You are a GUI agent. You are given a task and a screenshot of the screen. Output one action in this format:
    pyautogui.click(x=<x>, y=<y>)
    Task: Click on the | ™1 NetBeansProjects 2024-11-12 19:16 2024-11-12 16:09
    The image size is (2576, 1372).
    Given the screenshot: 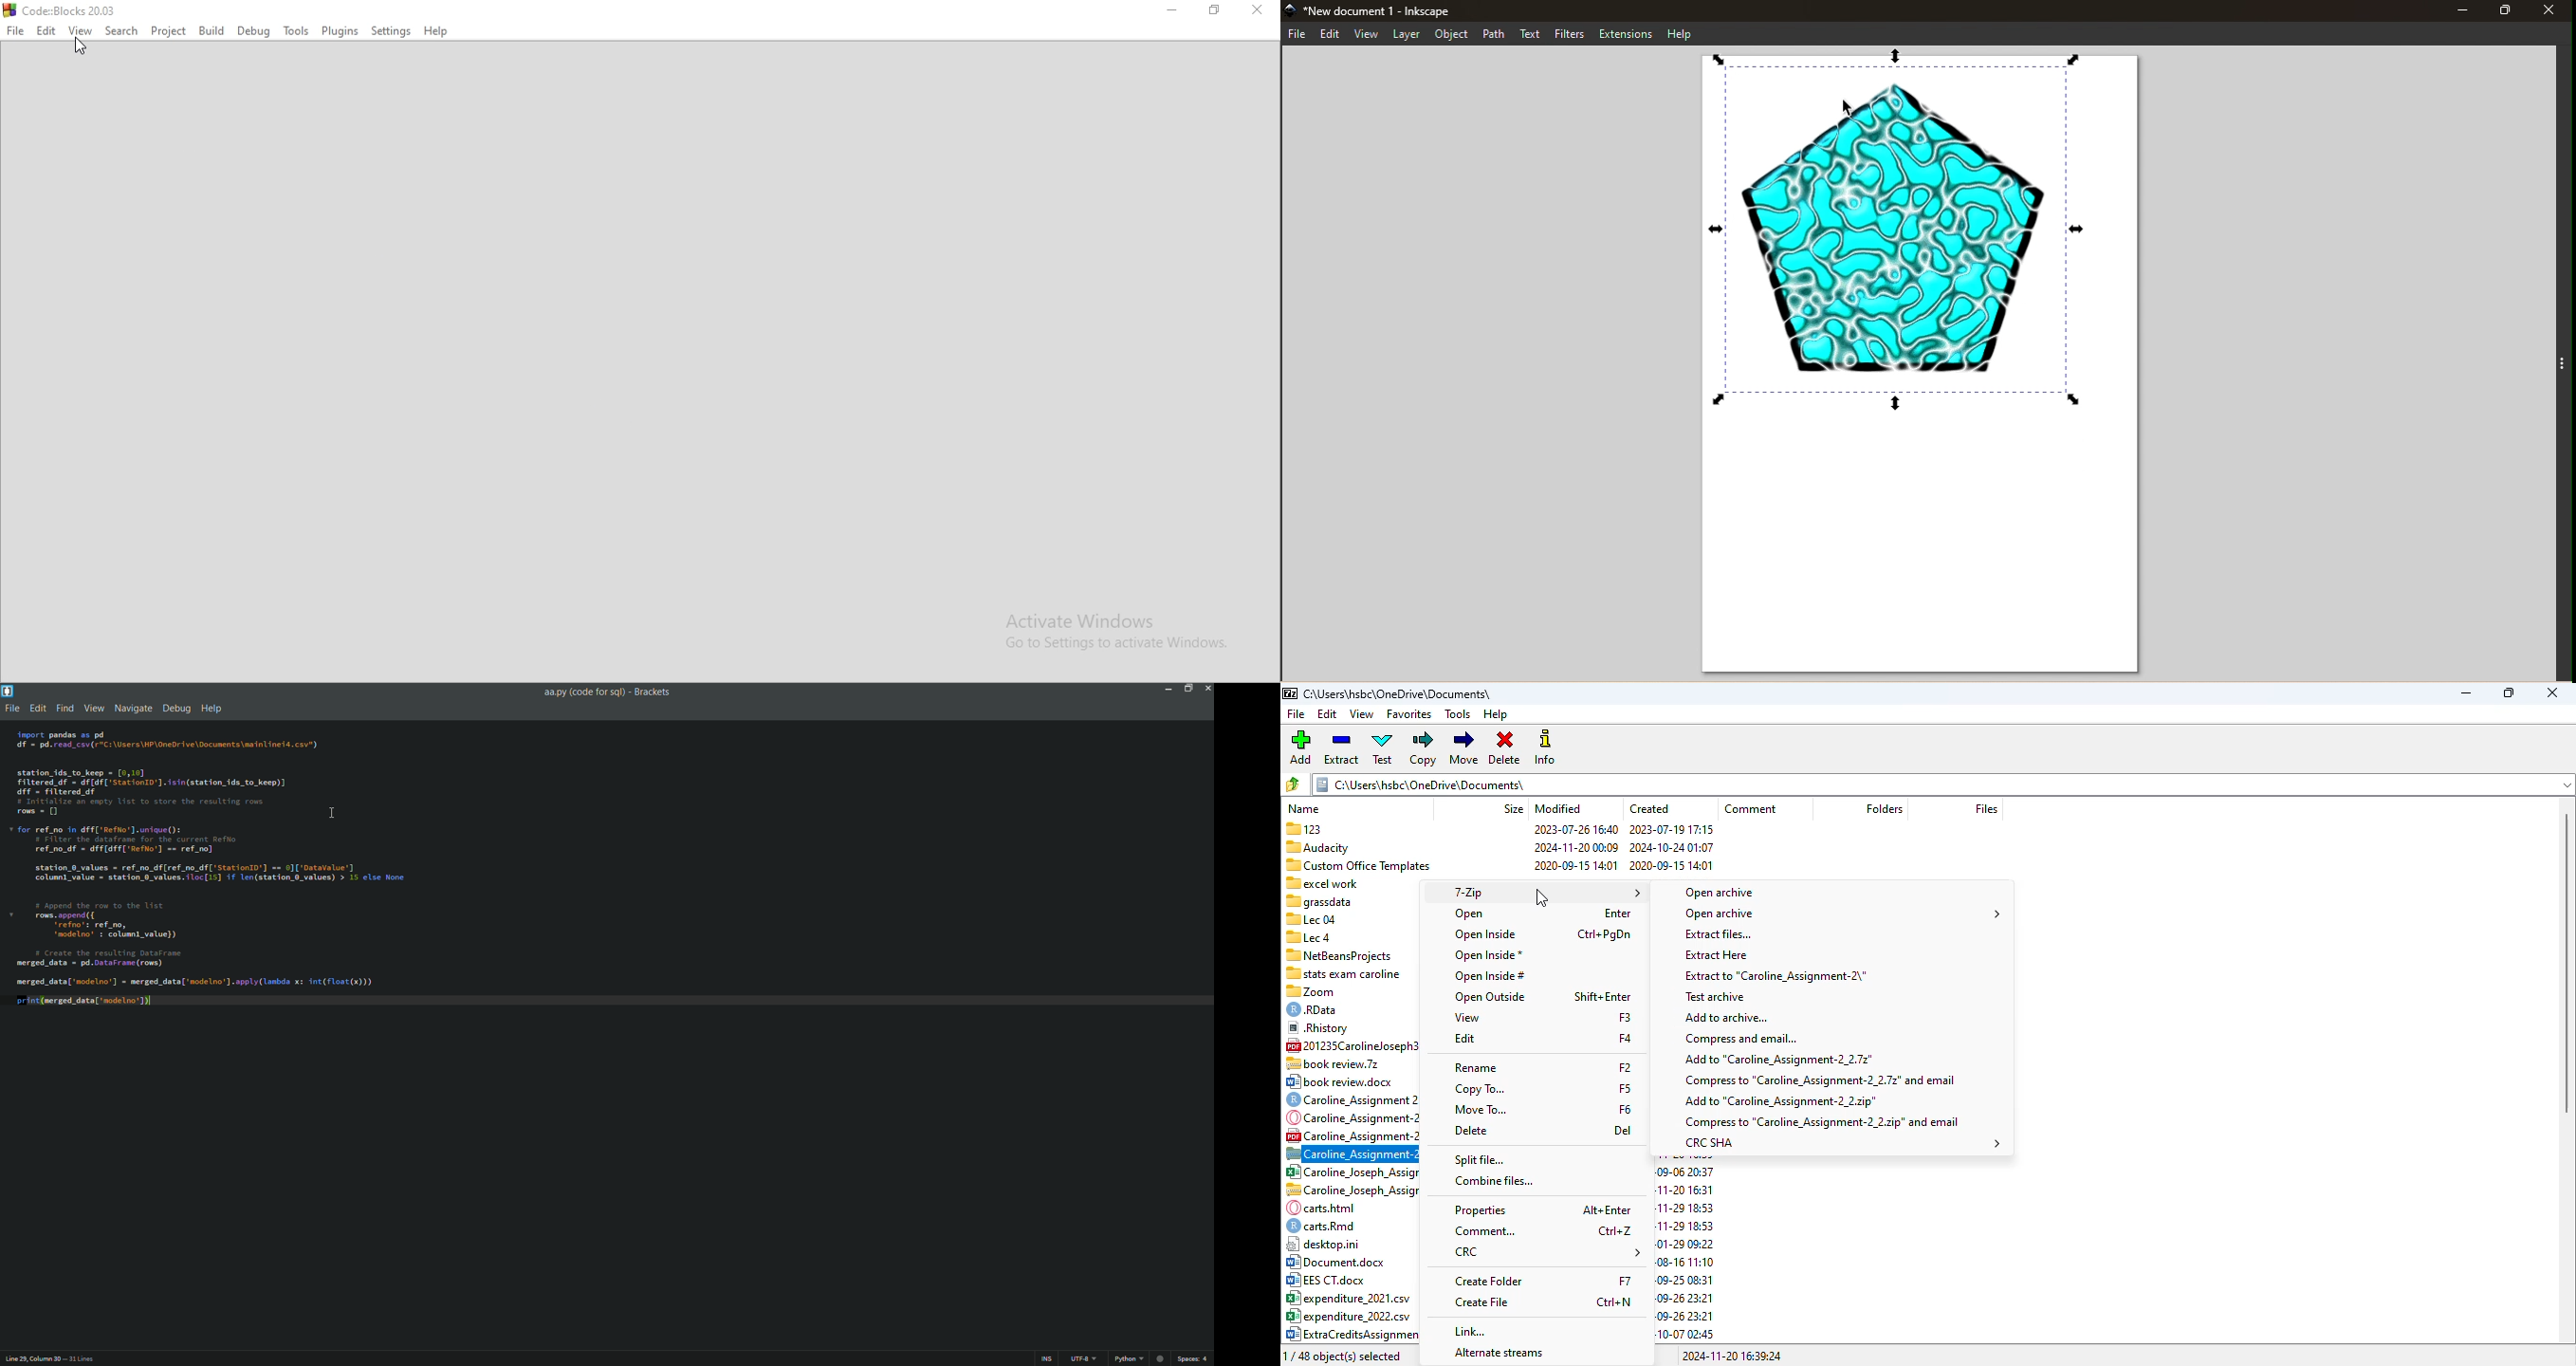 What is the action you would take?
    pyautogui.click(x=1352, y=953)
    